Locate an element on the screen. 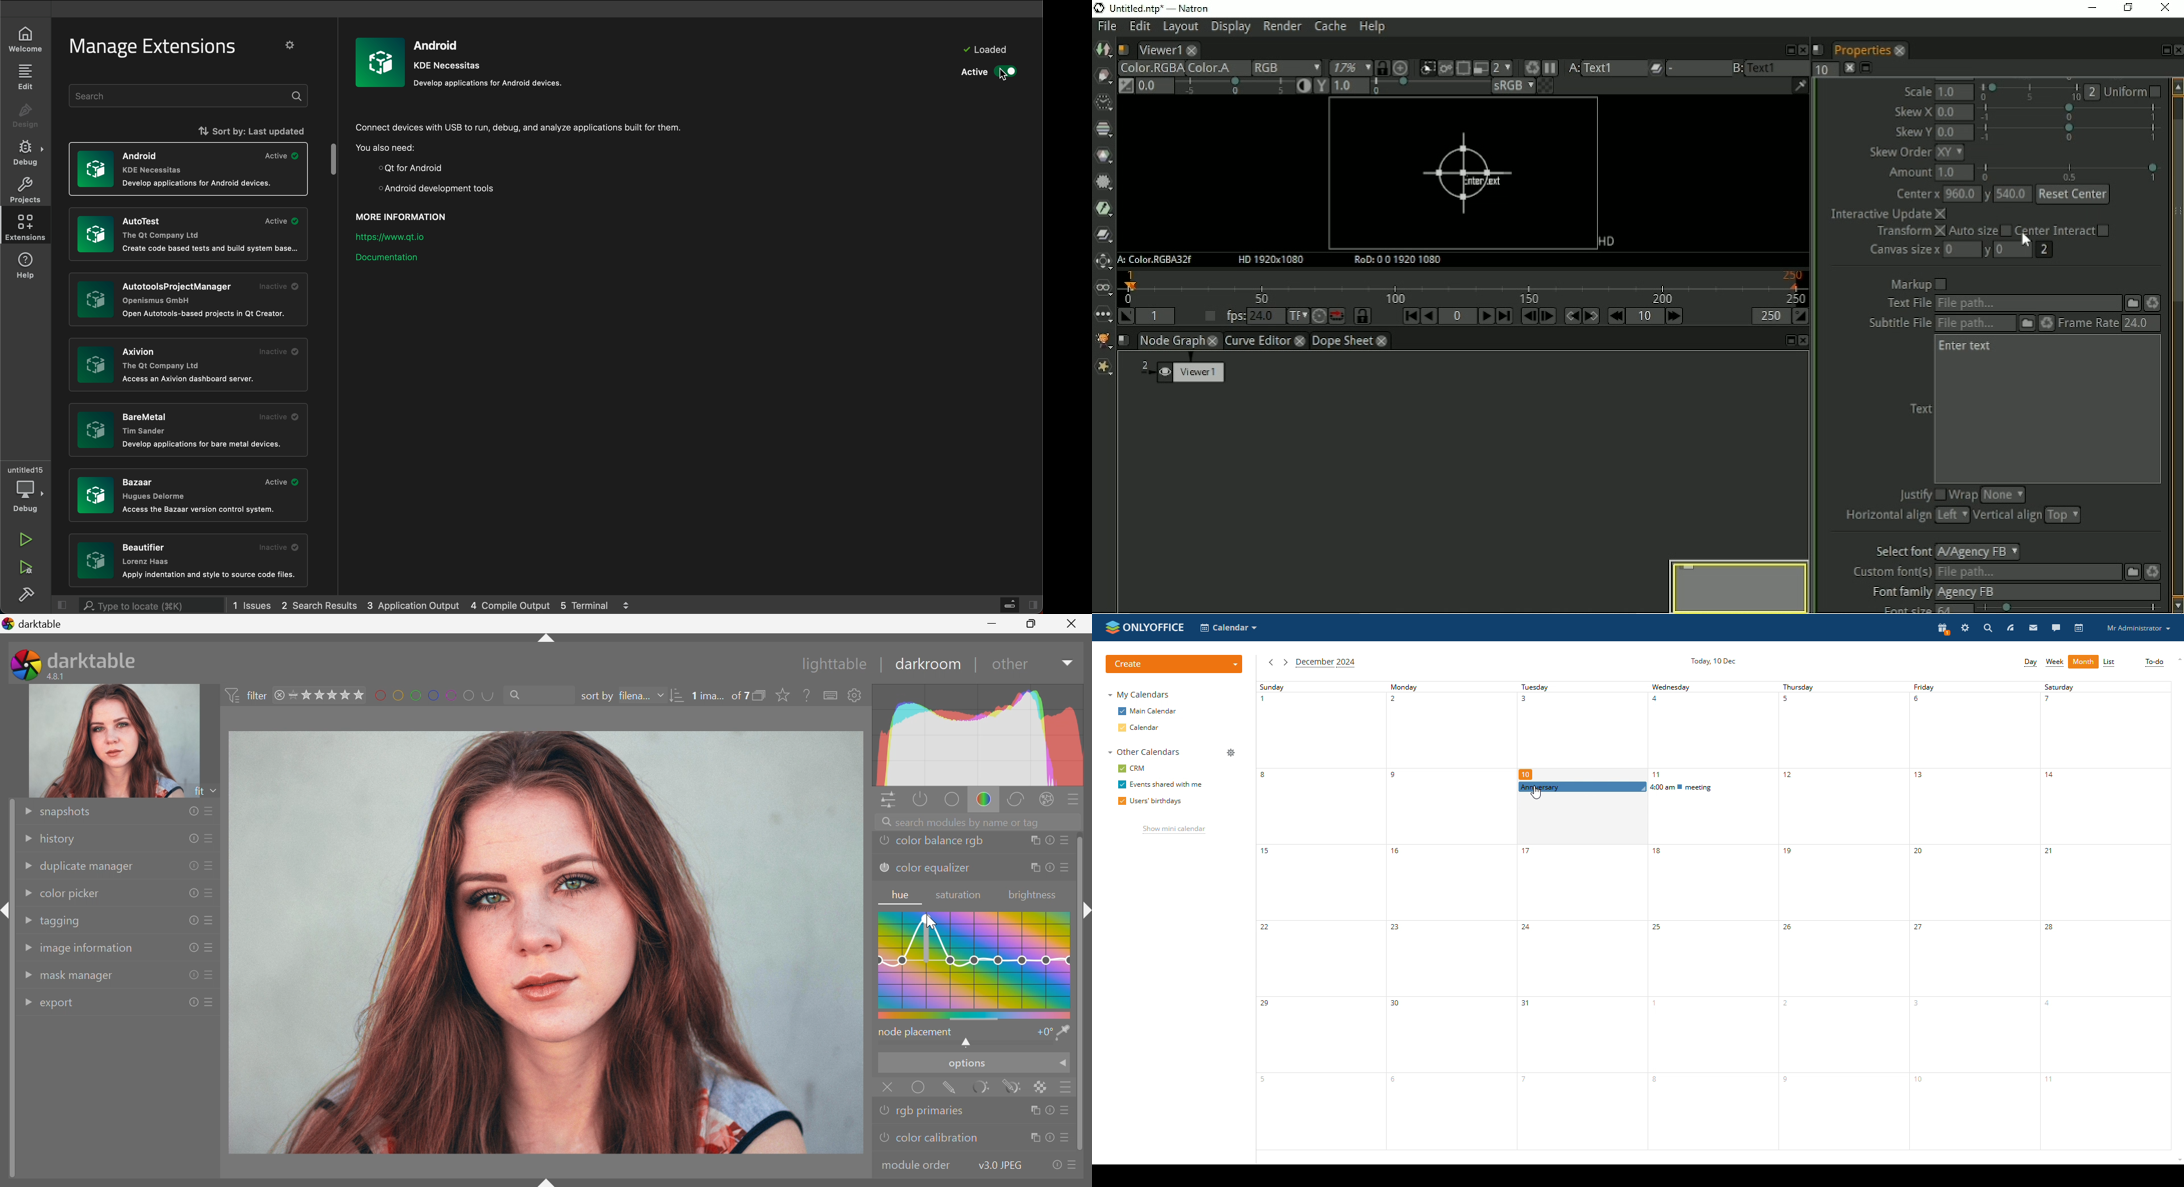 Image resolution: width=2184 pixels, height=1204 pixels. other calendars is located at coordinates (1143, 753).